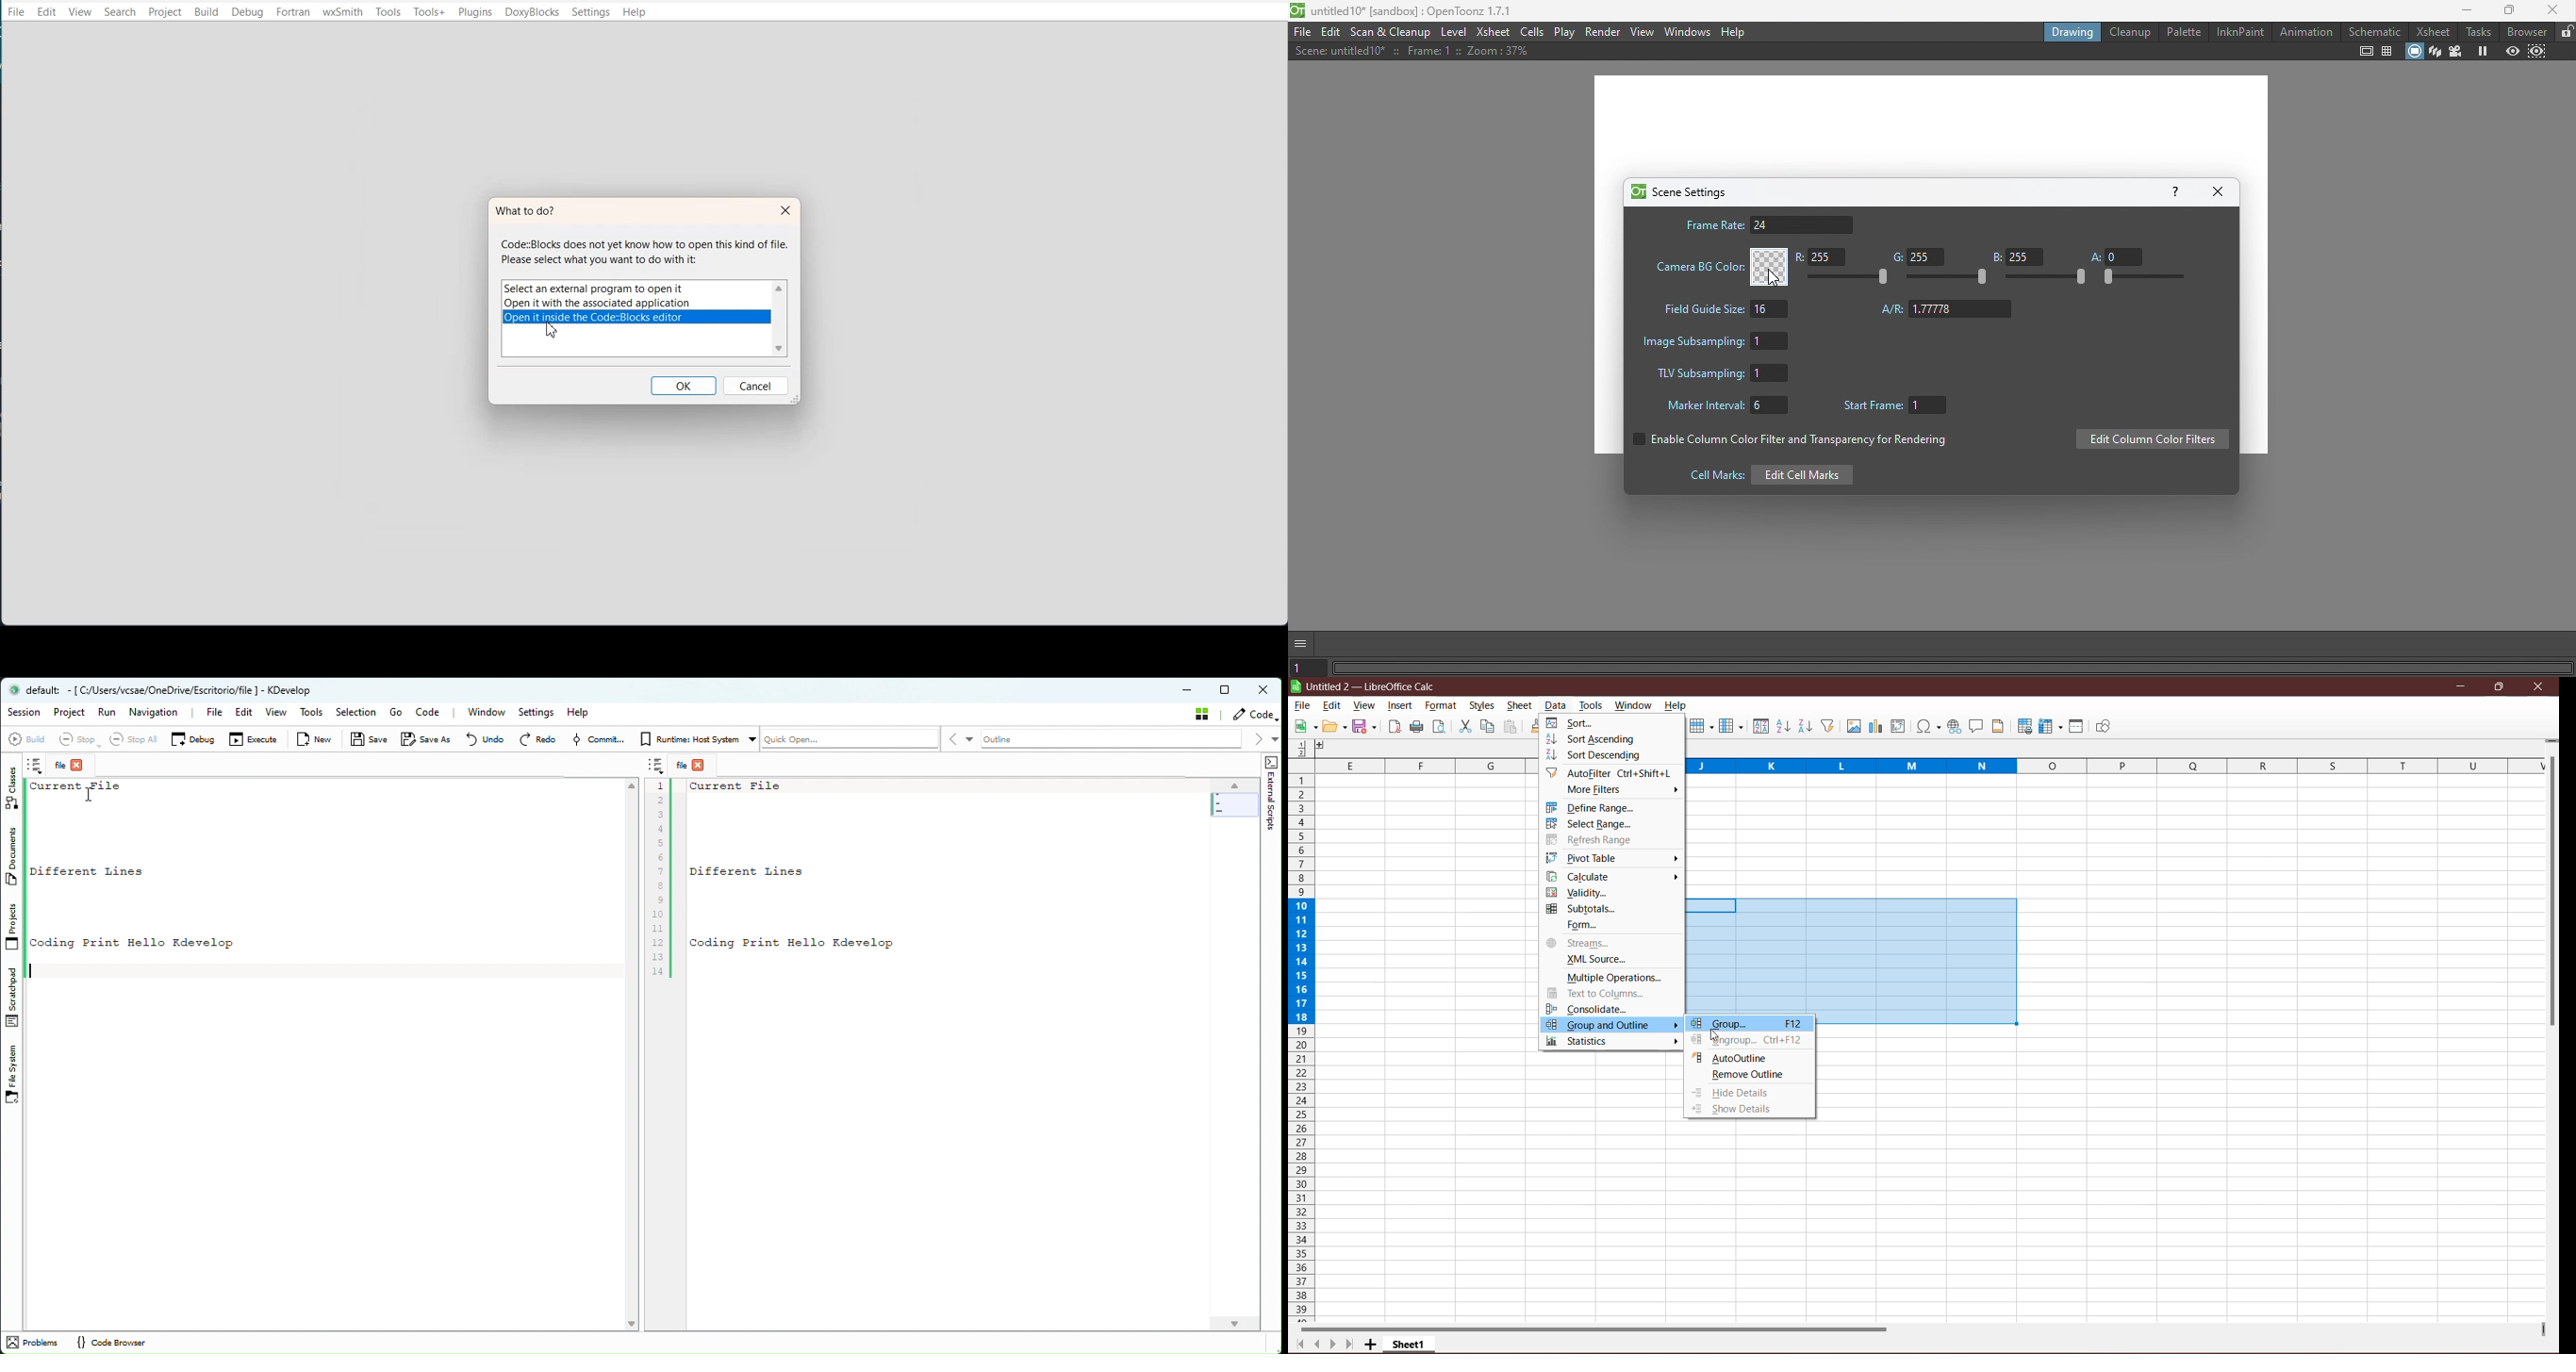 This screenshot has width=2576, height=1372. Describe the element at coordinates (1417, 727) in the screenshot. I see `Print` at that location.